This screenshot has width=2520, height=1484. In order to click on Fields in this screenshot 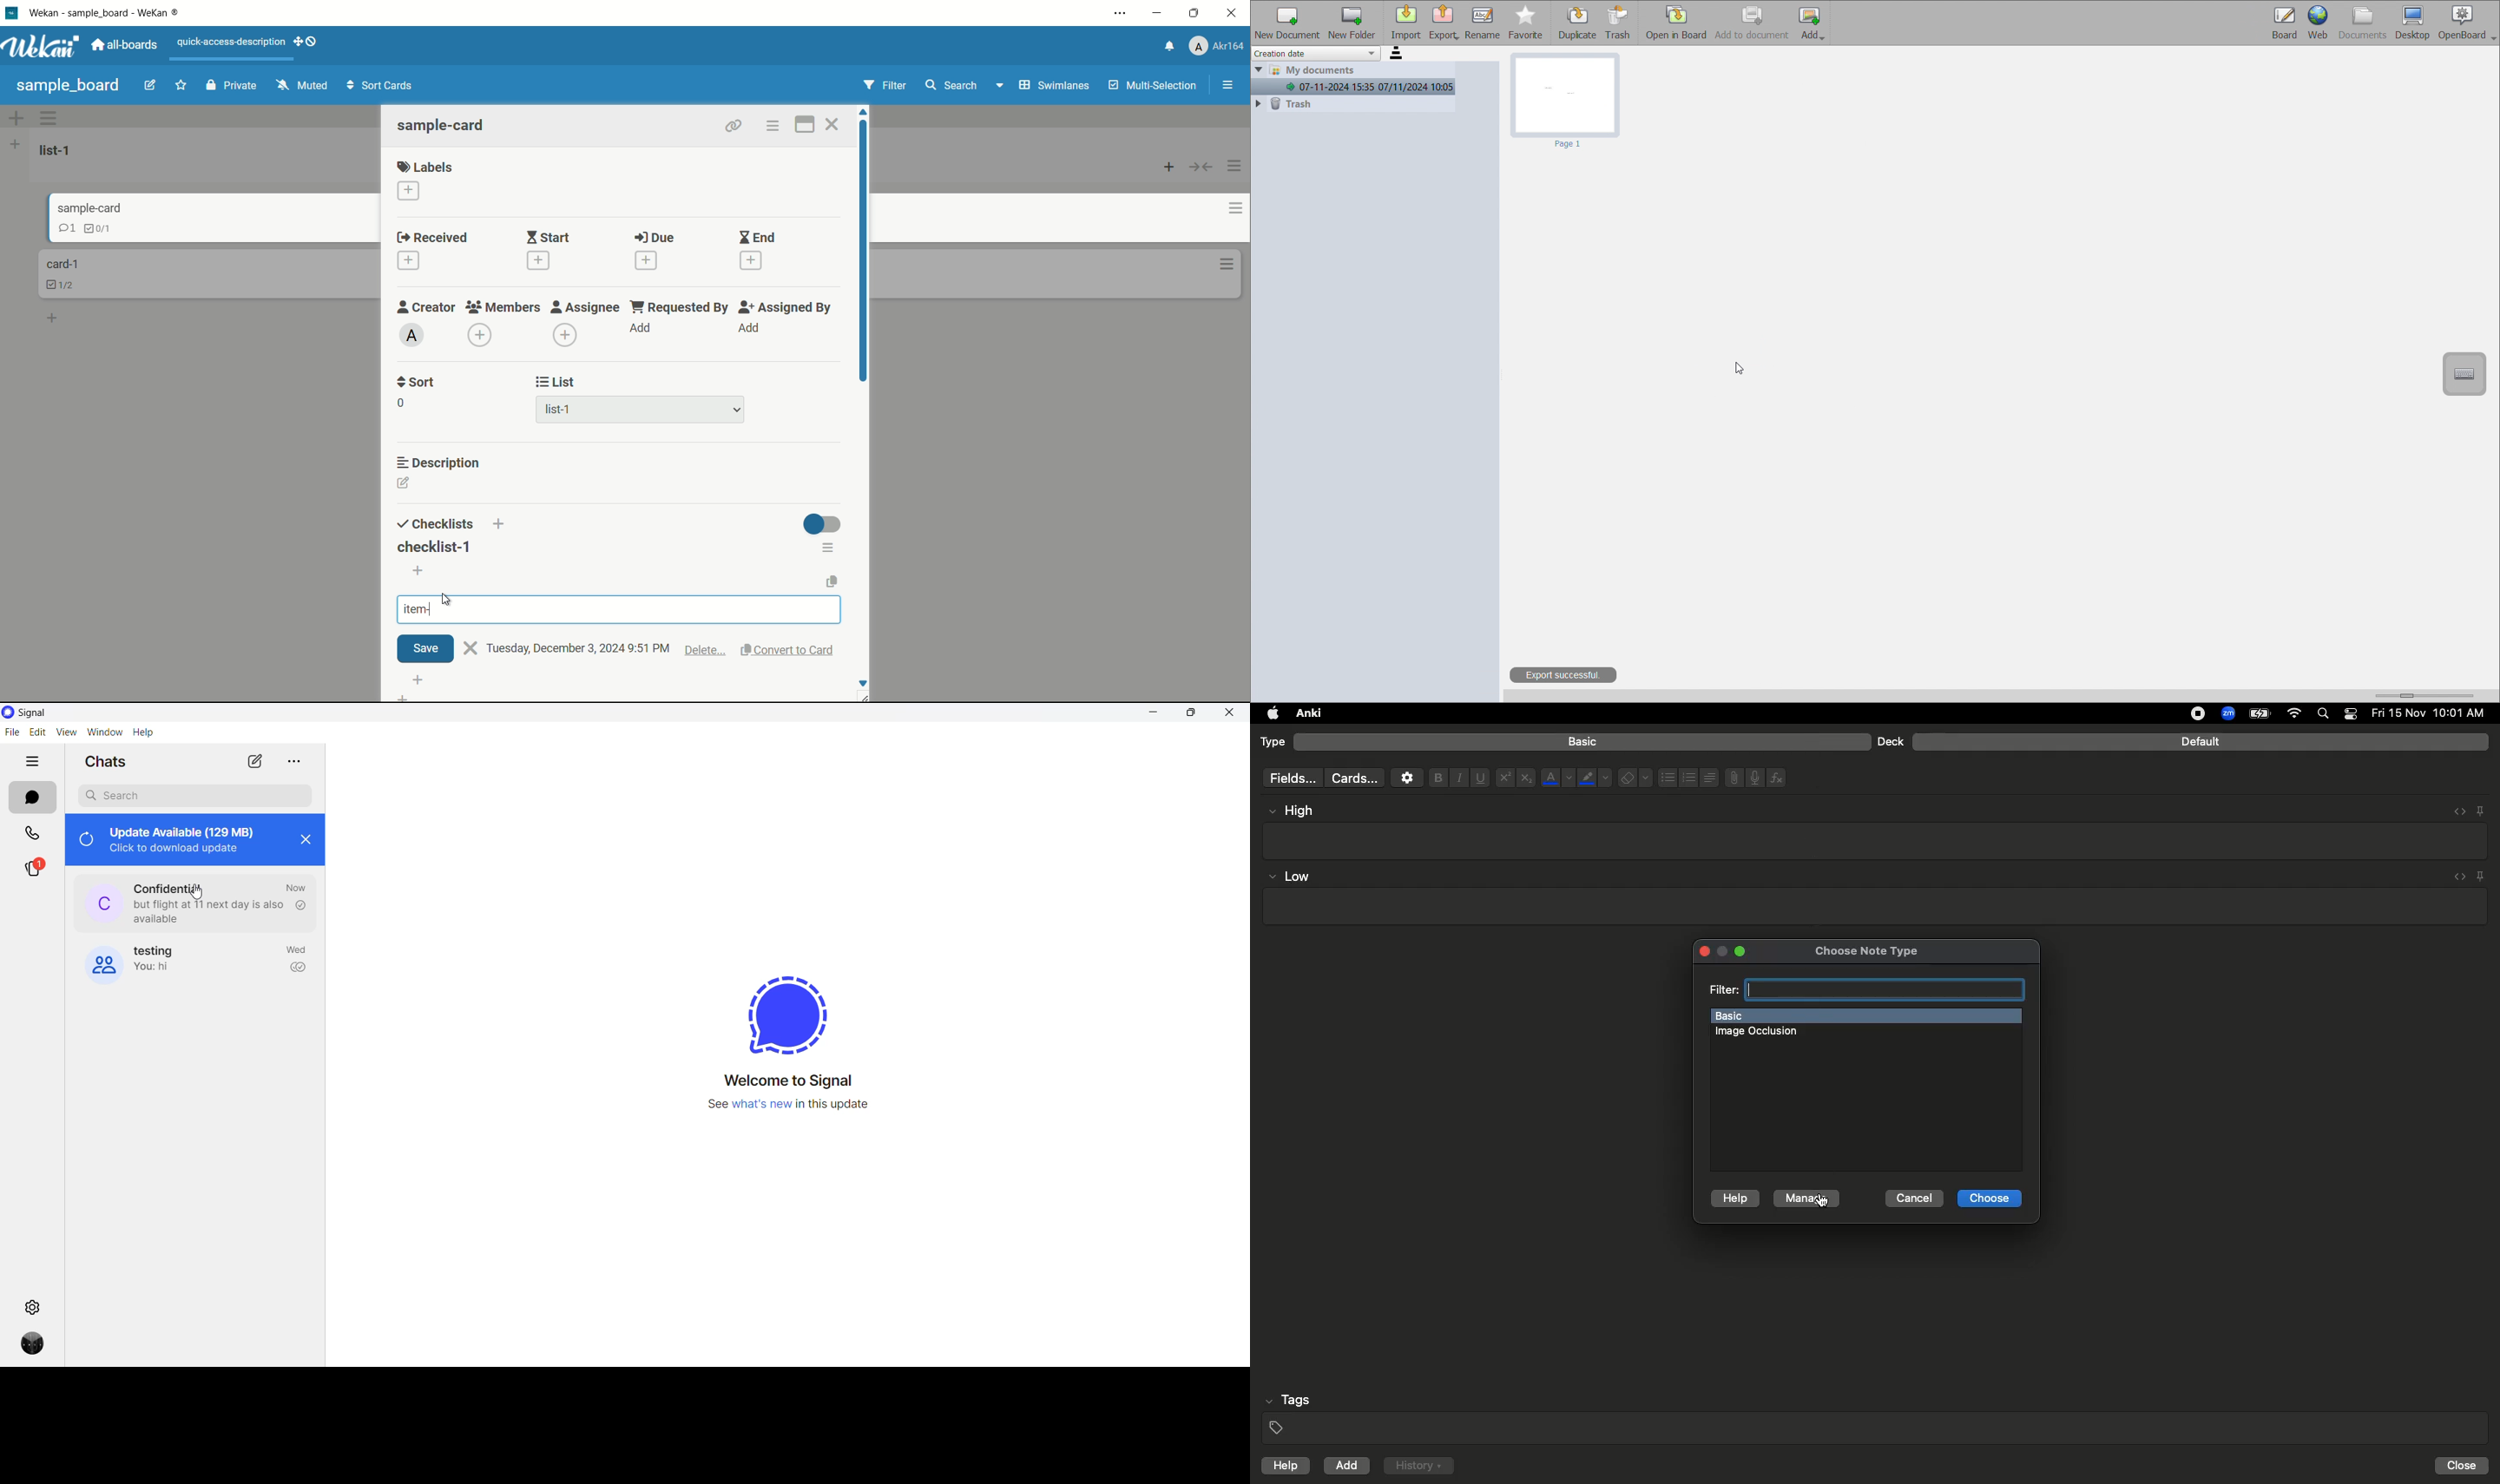, I will do `click(1289, 778)`.